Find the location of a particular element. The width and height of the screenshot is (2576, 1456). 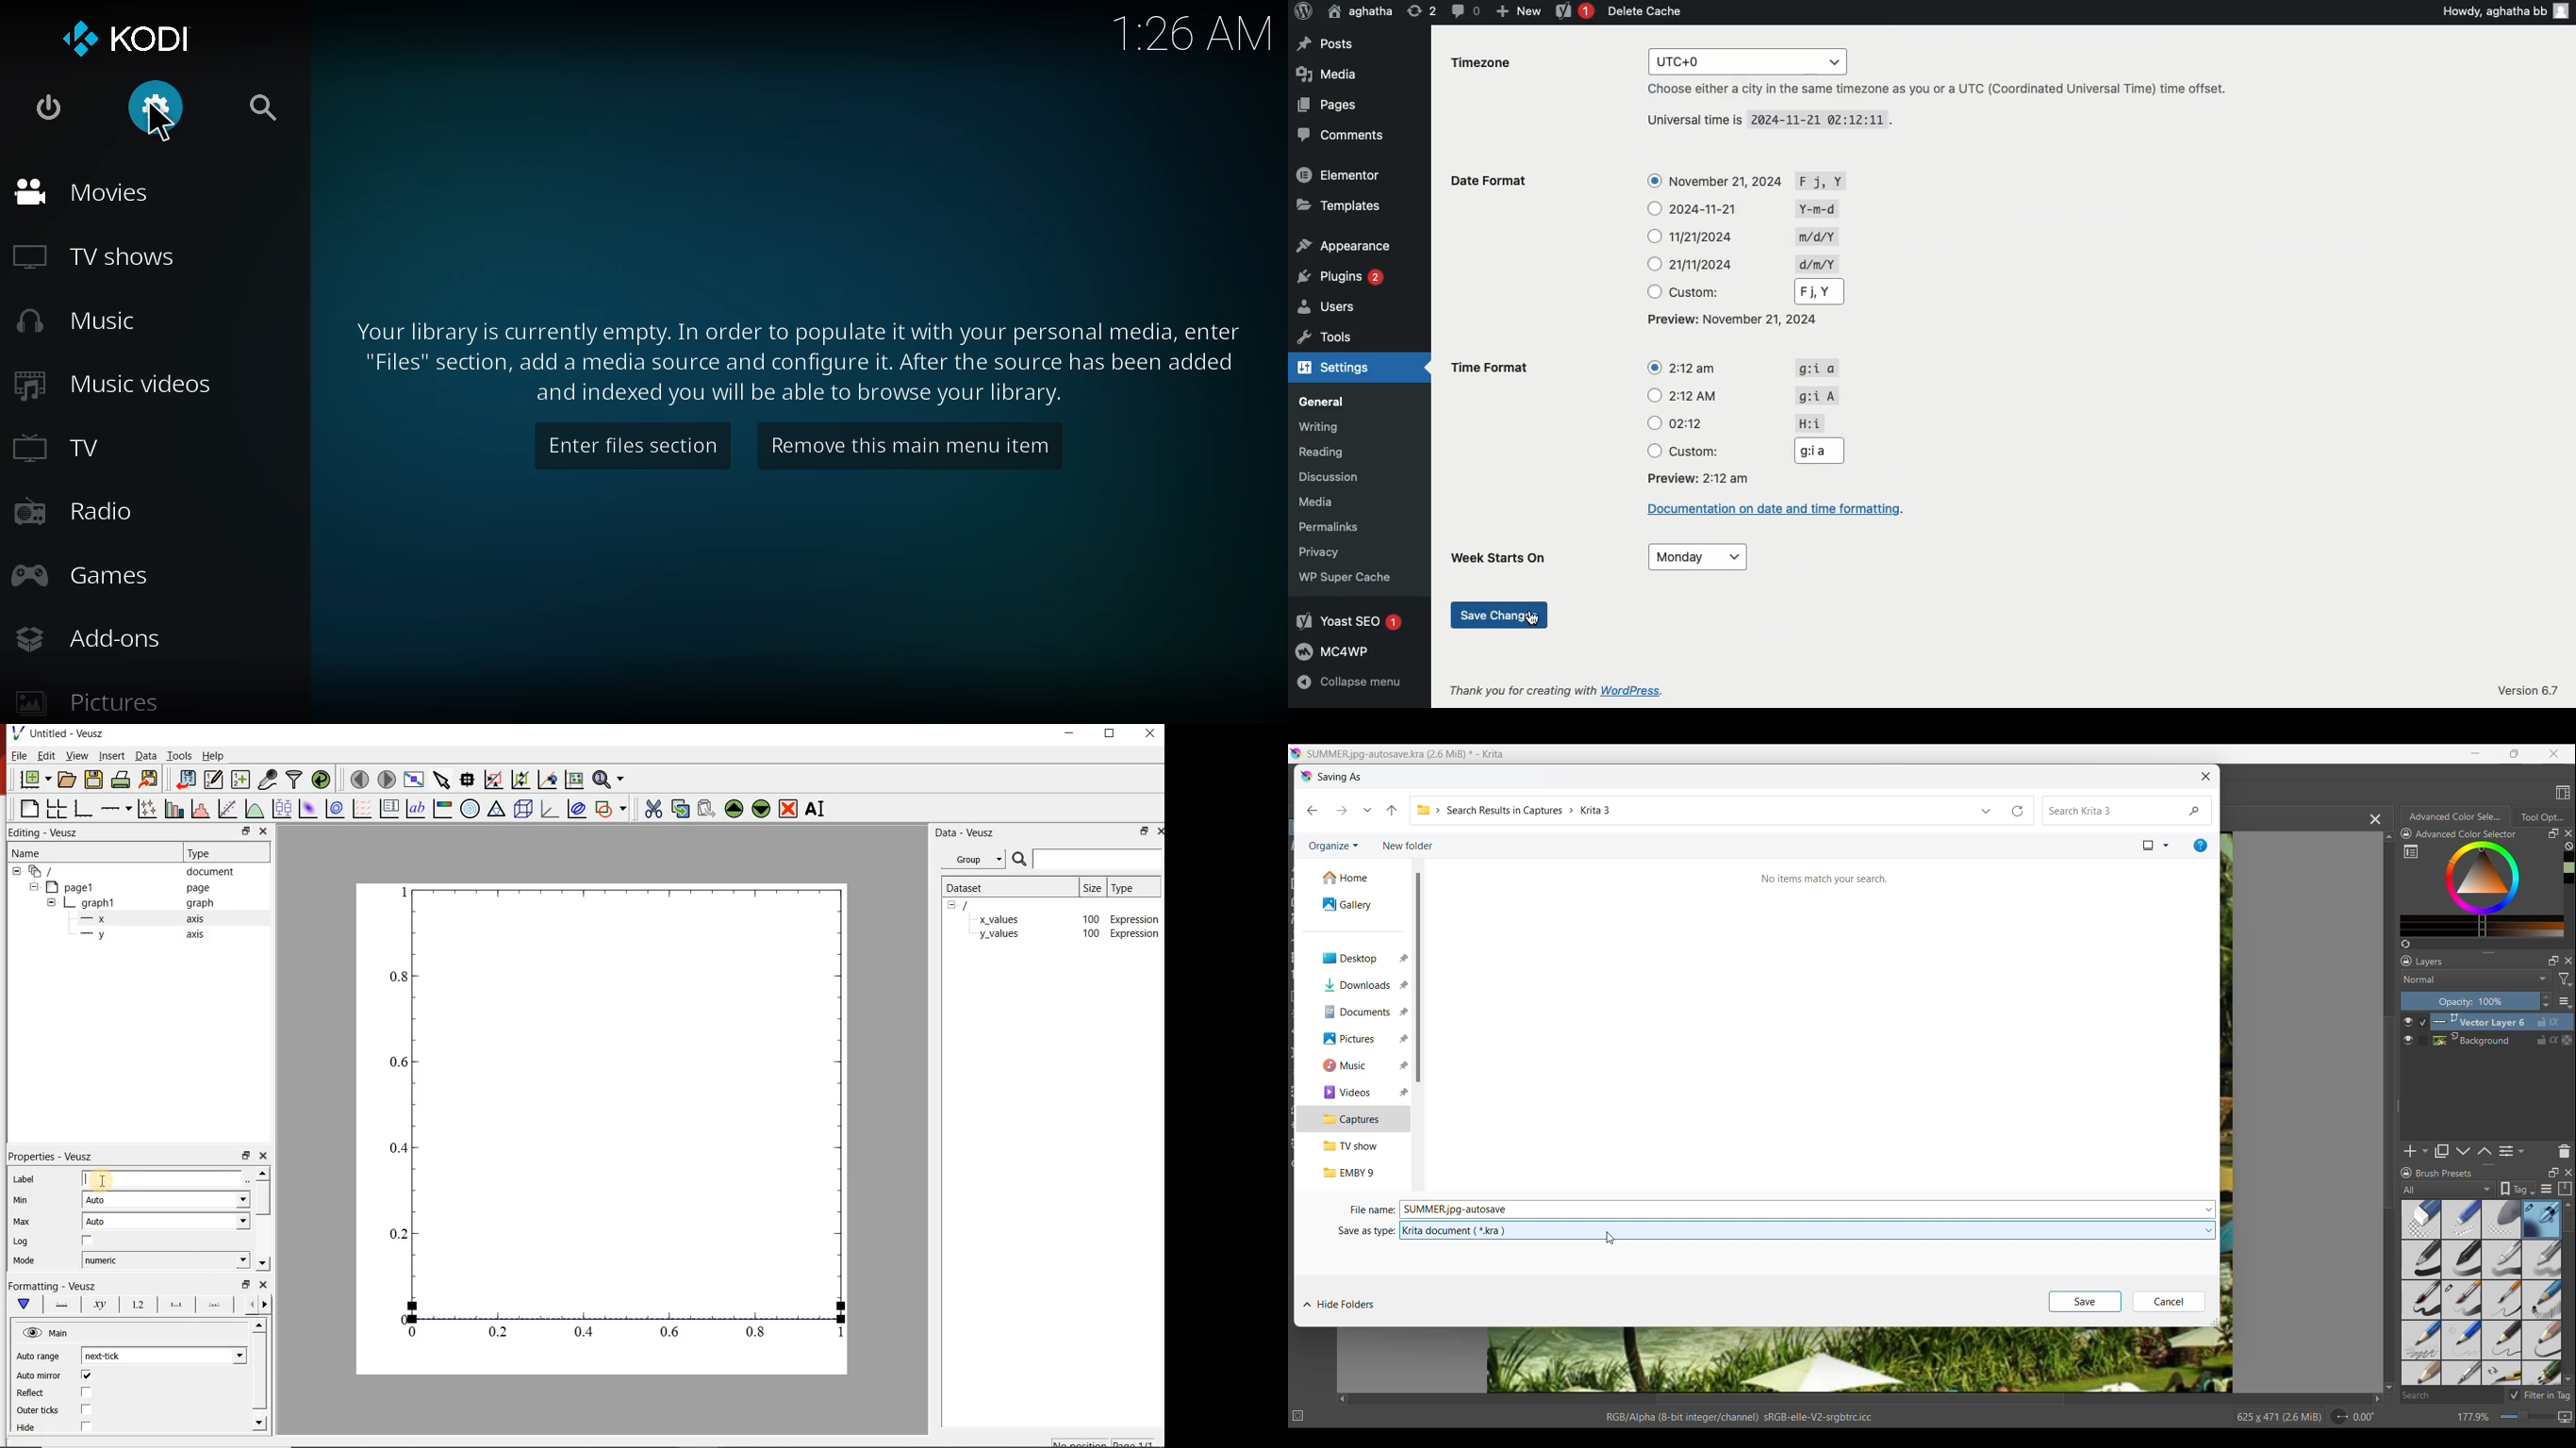

WP Super Cache is located at coordinates (1346, 577).